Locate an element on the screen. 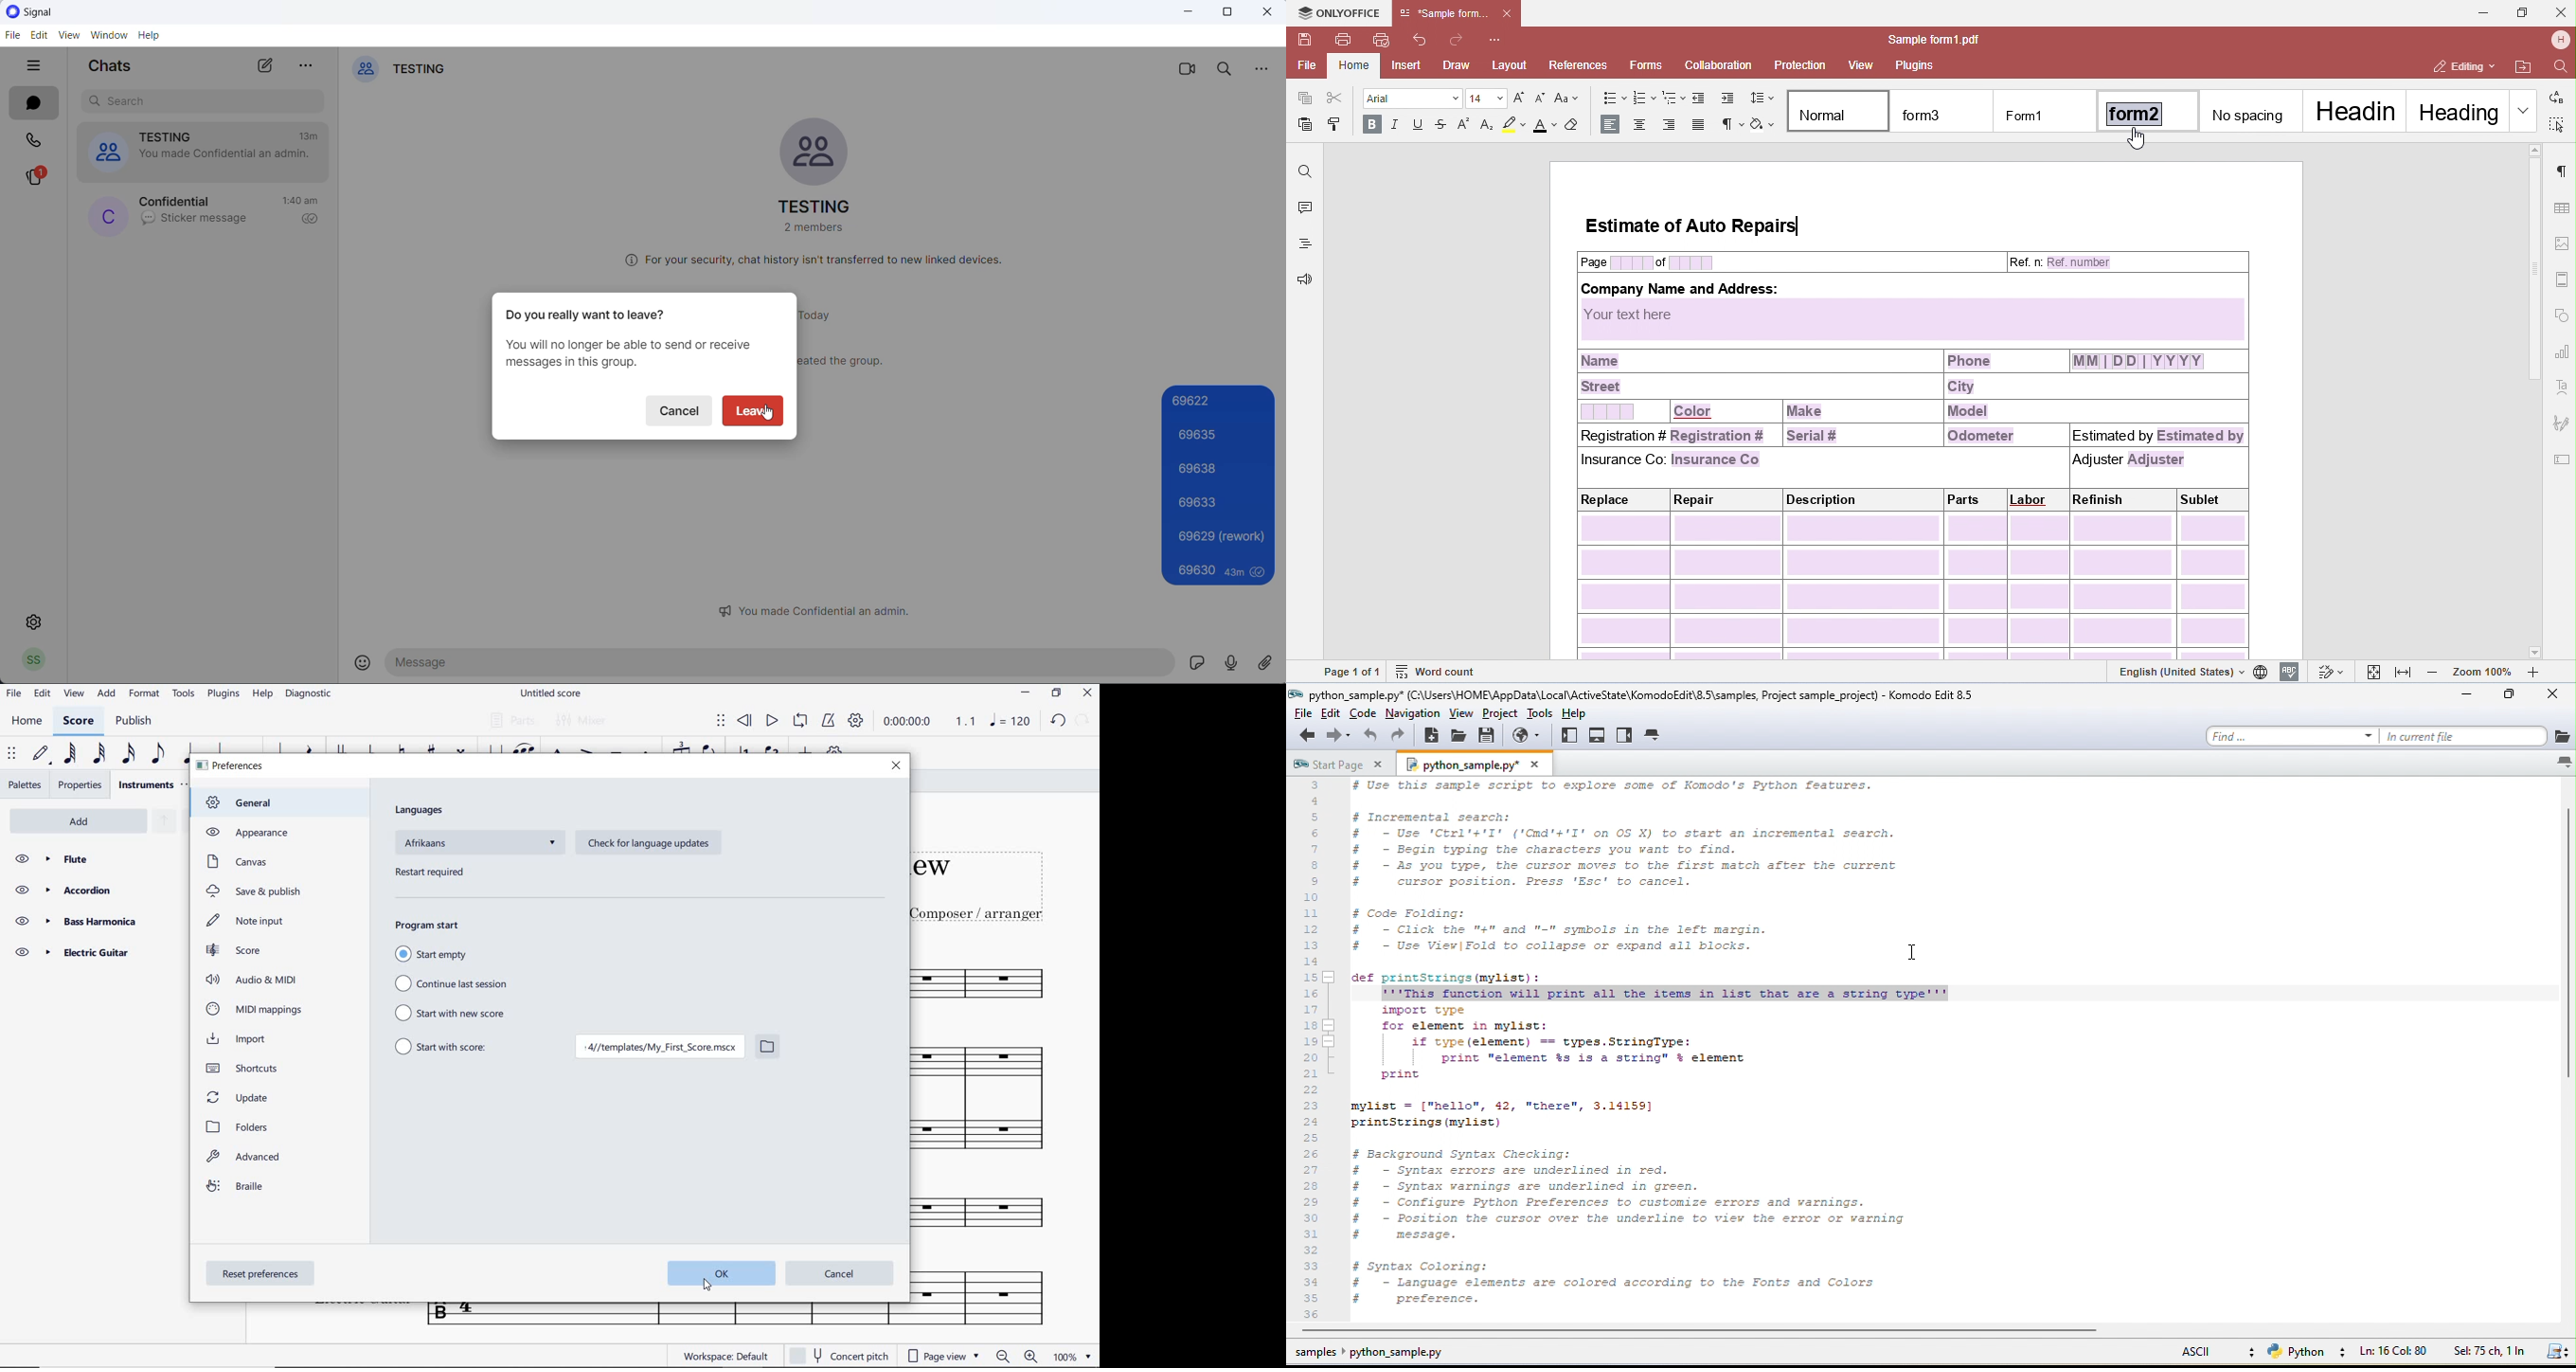 The width and height of the screenshot is (2576, 1372). profile is located at coordinates (38, 660).